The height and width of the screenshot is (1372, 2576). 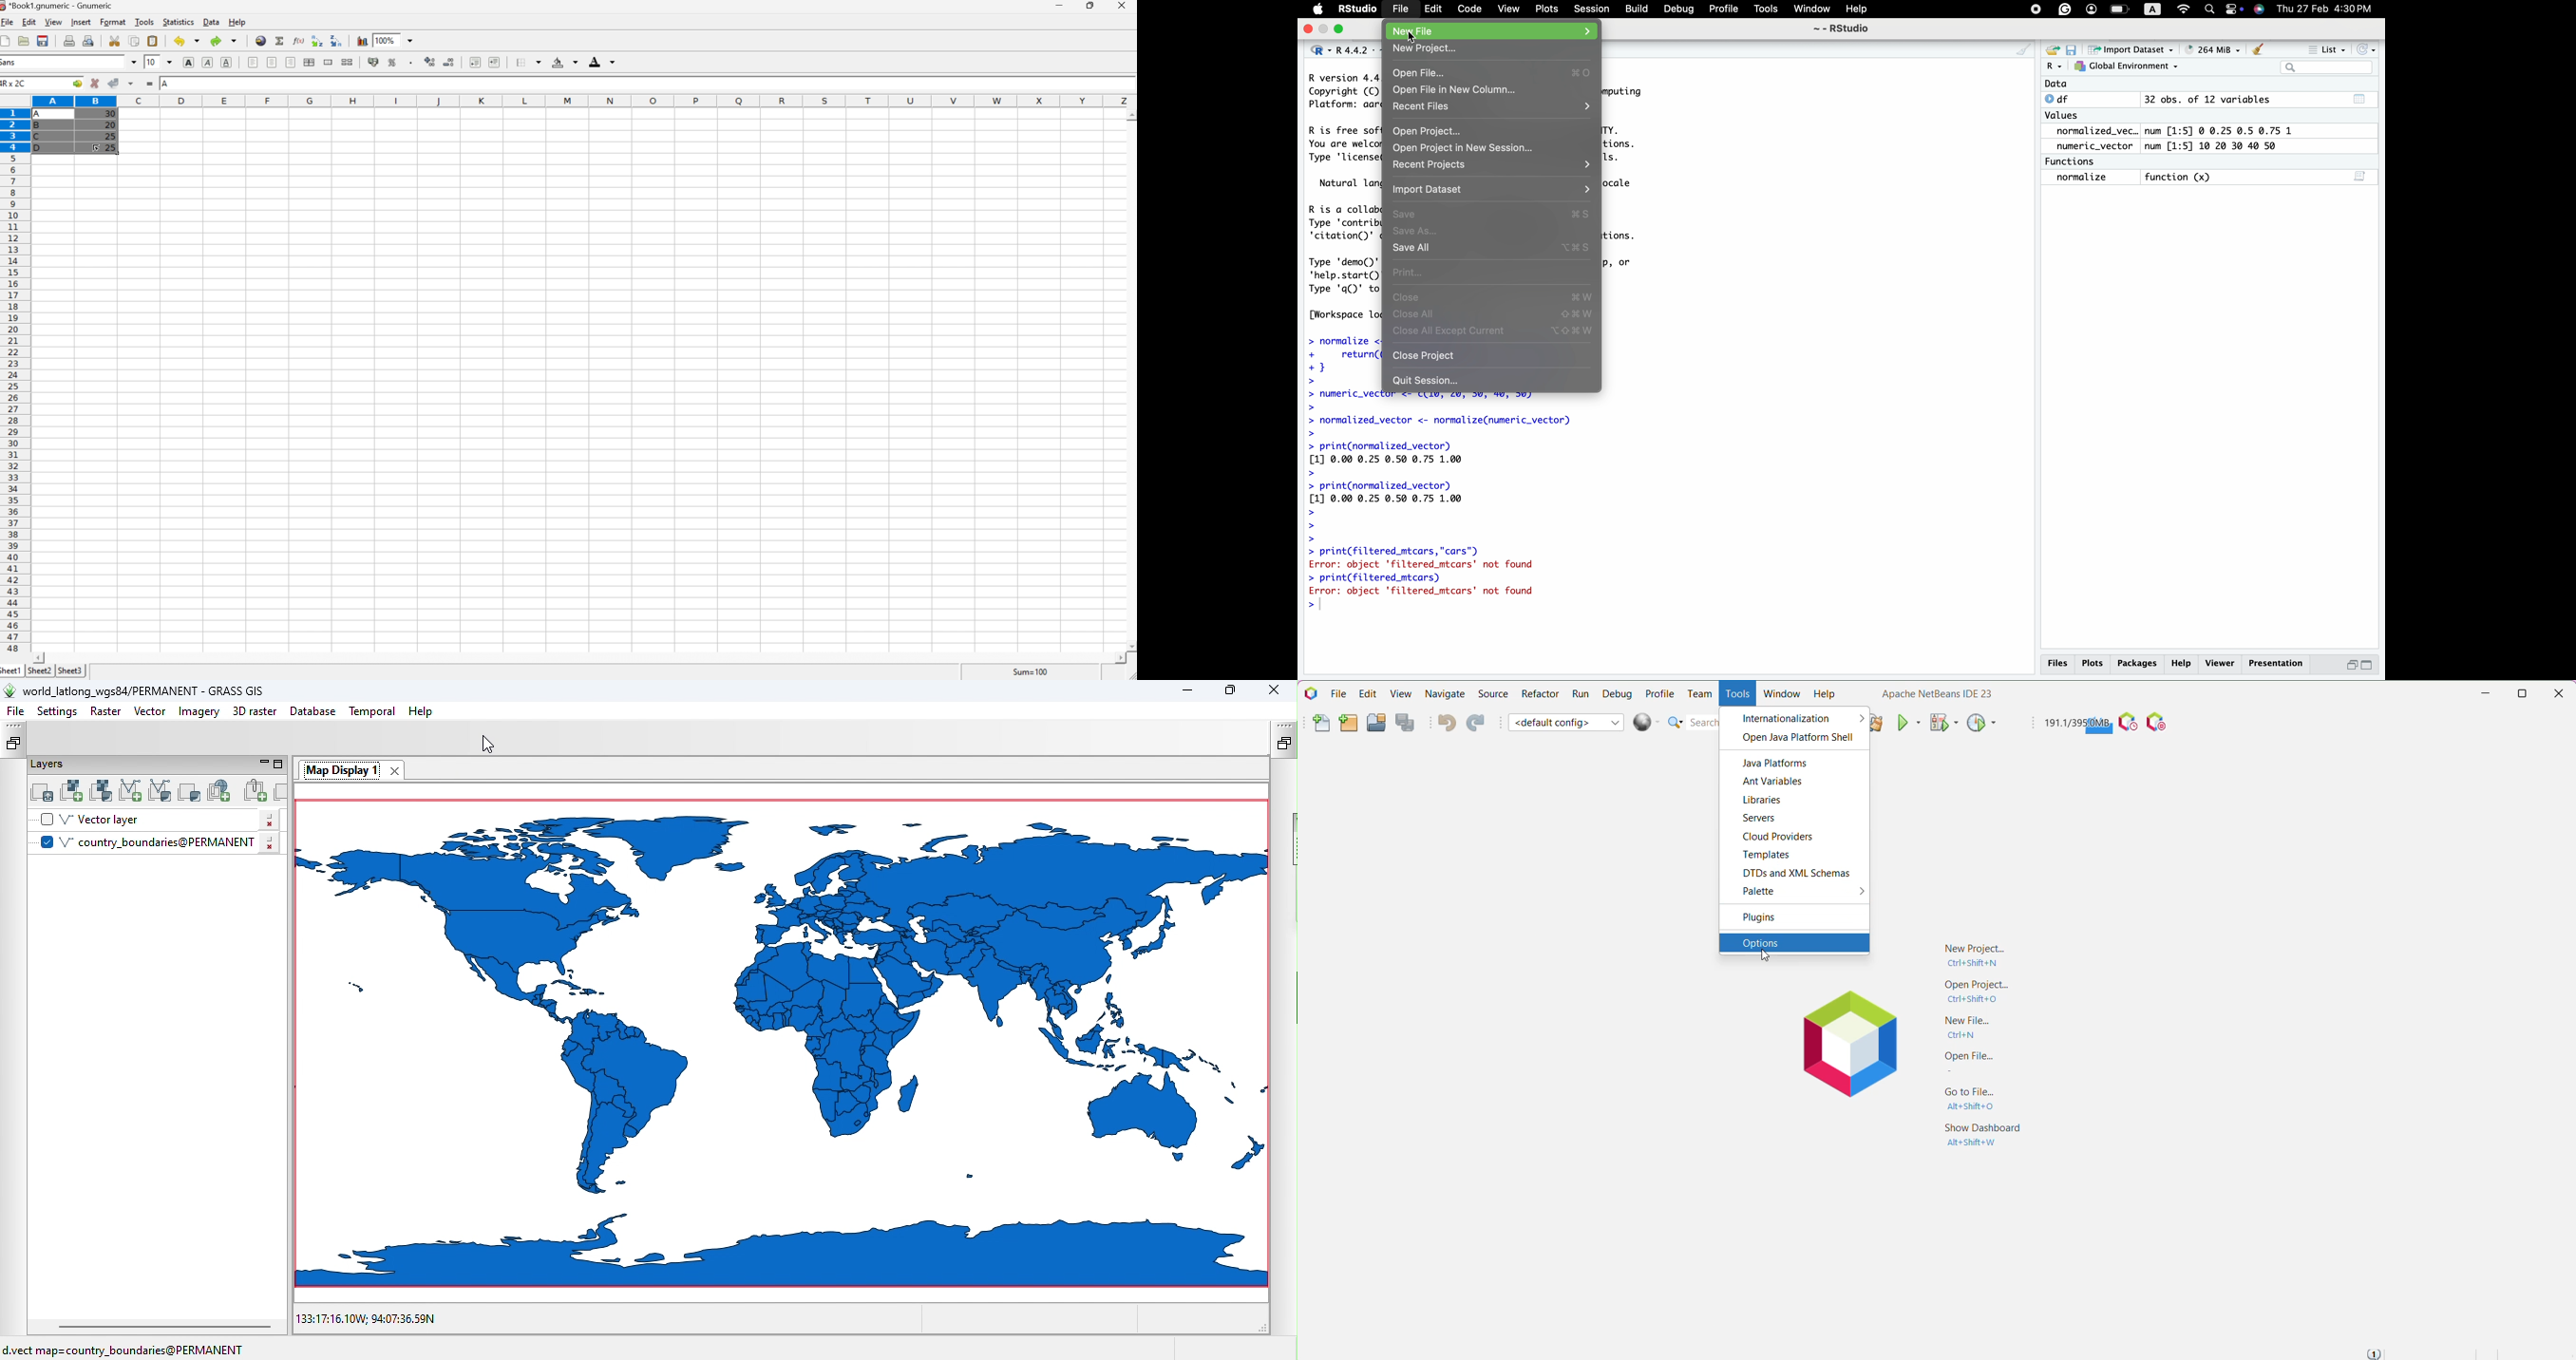 I want to click on Natural lang, so click(x=1349, y=184).